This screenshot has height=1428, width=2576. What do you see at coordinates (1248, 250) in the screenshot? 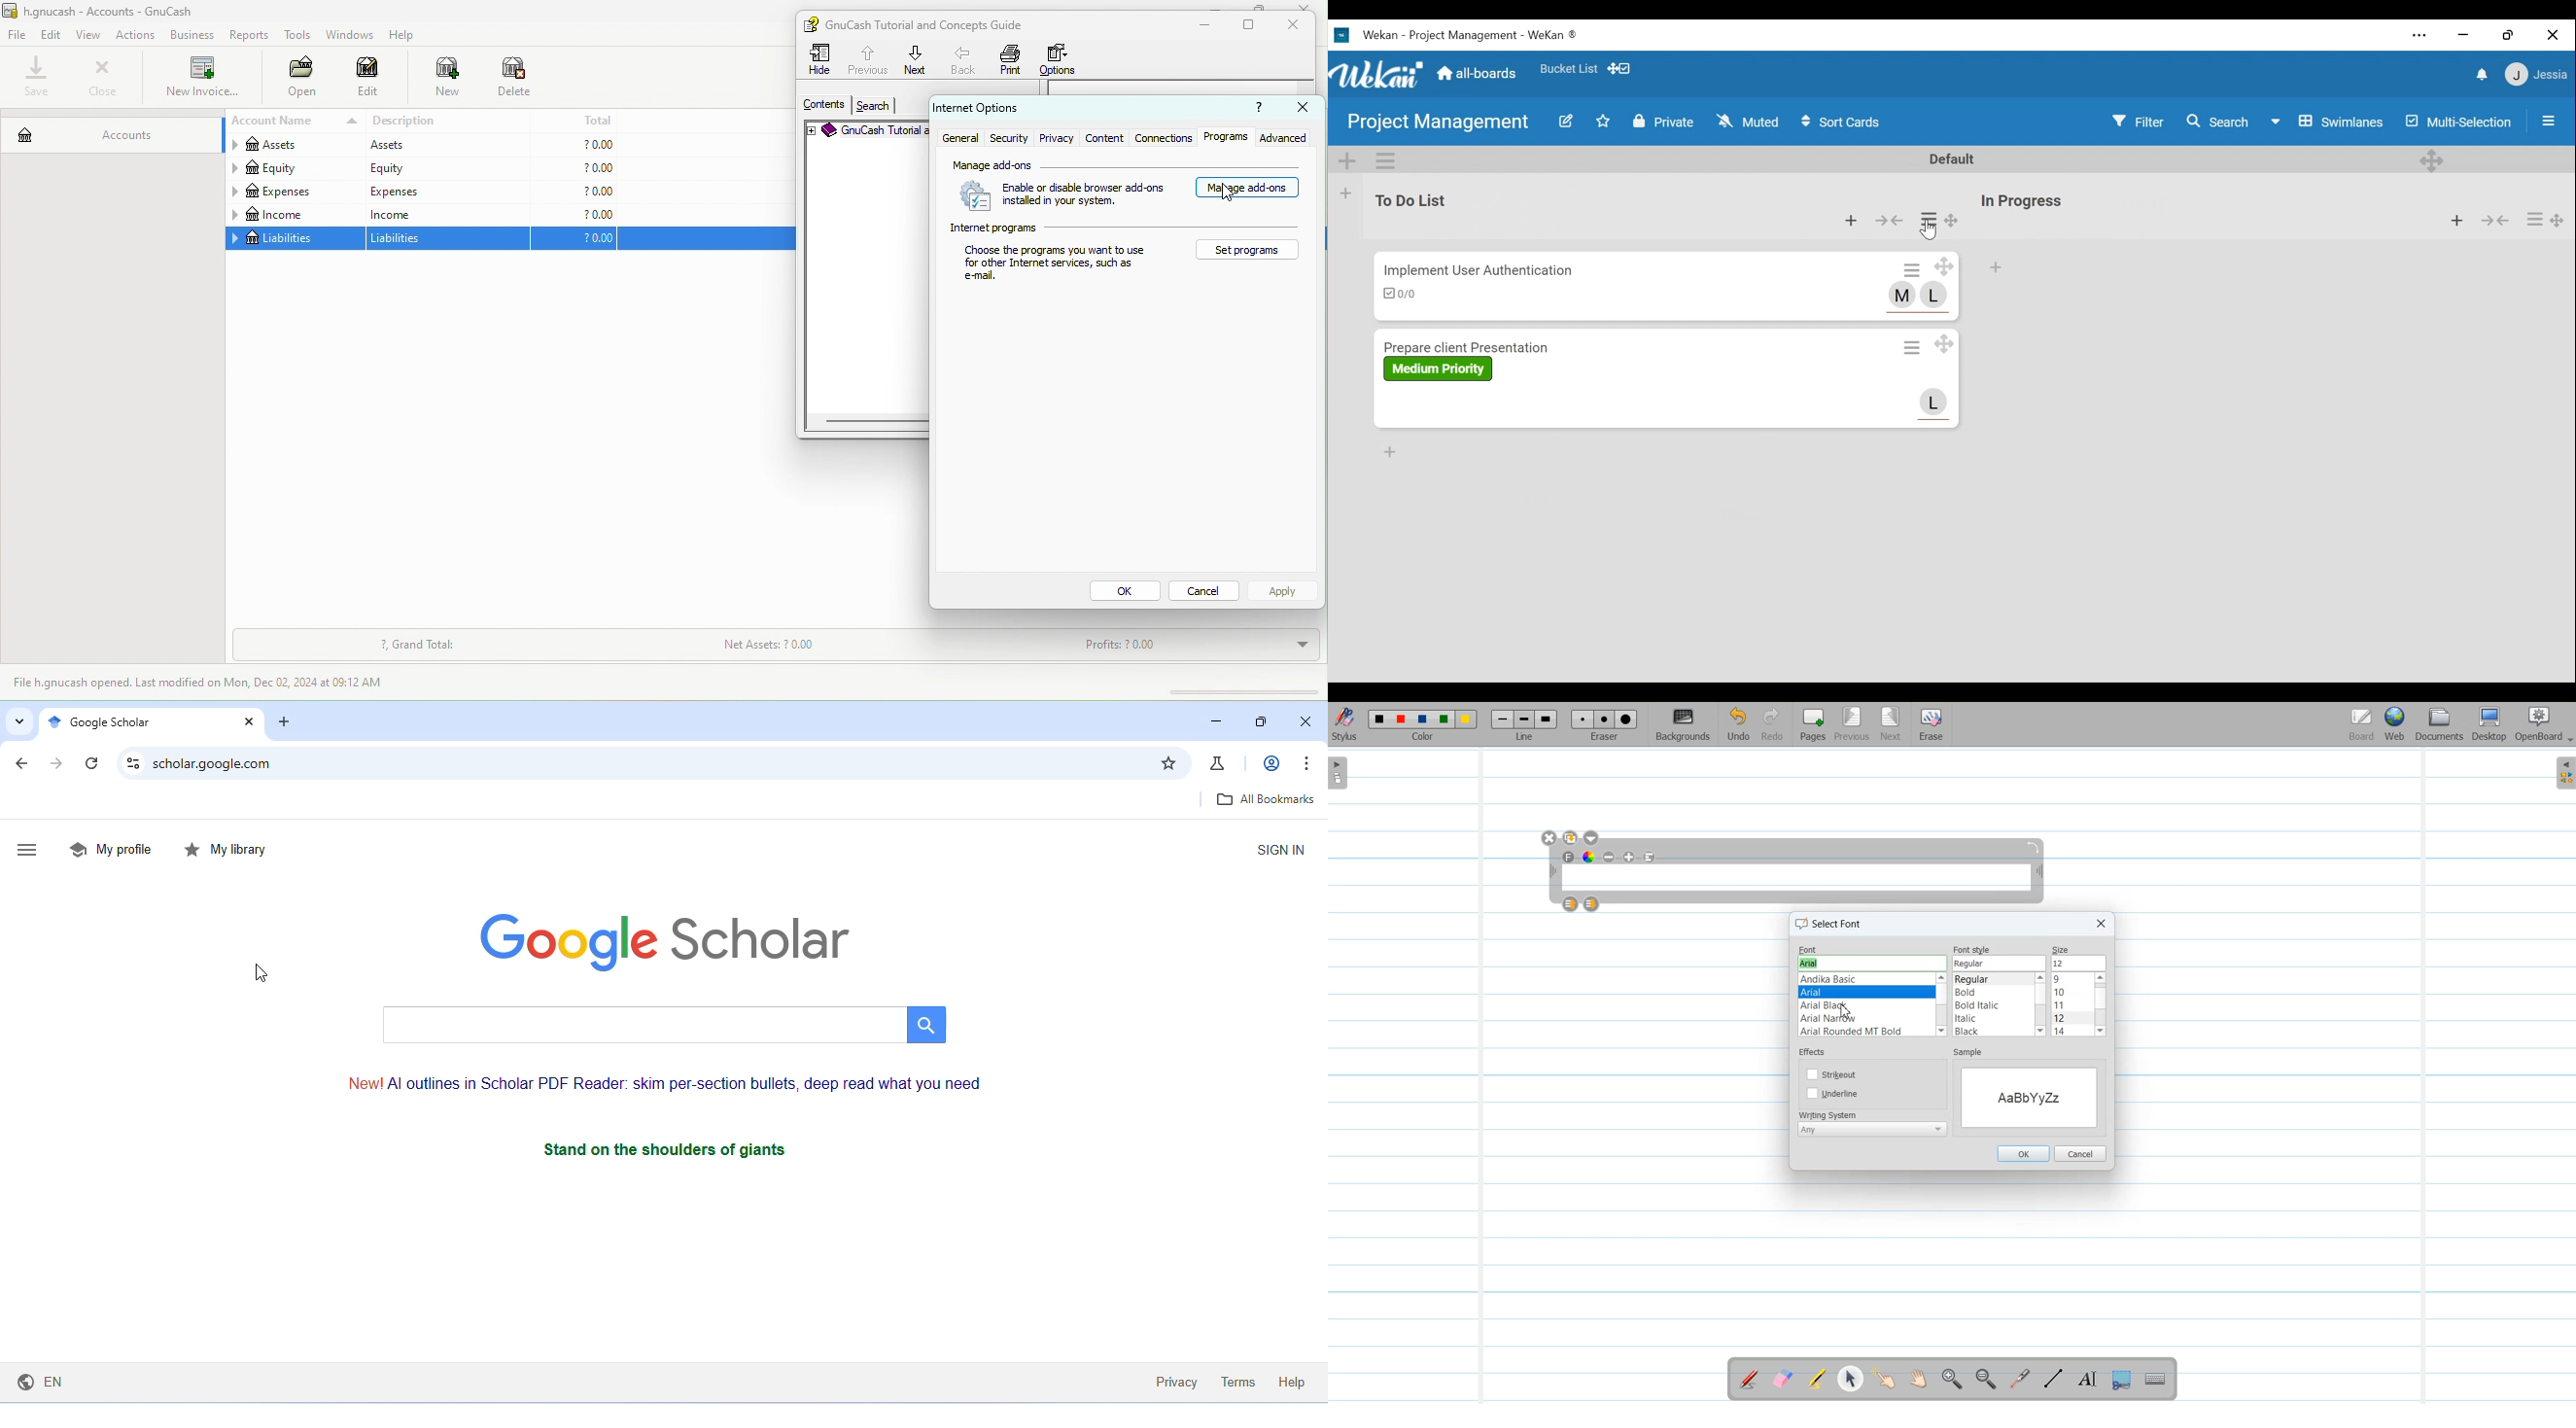
I see `set programs` at bounding box center [1248, 250].